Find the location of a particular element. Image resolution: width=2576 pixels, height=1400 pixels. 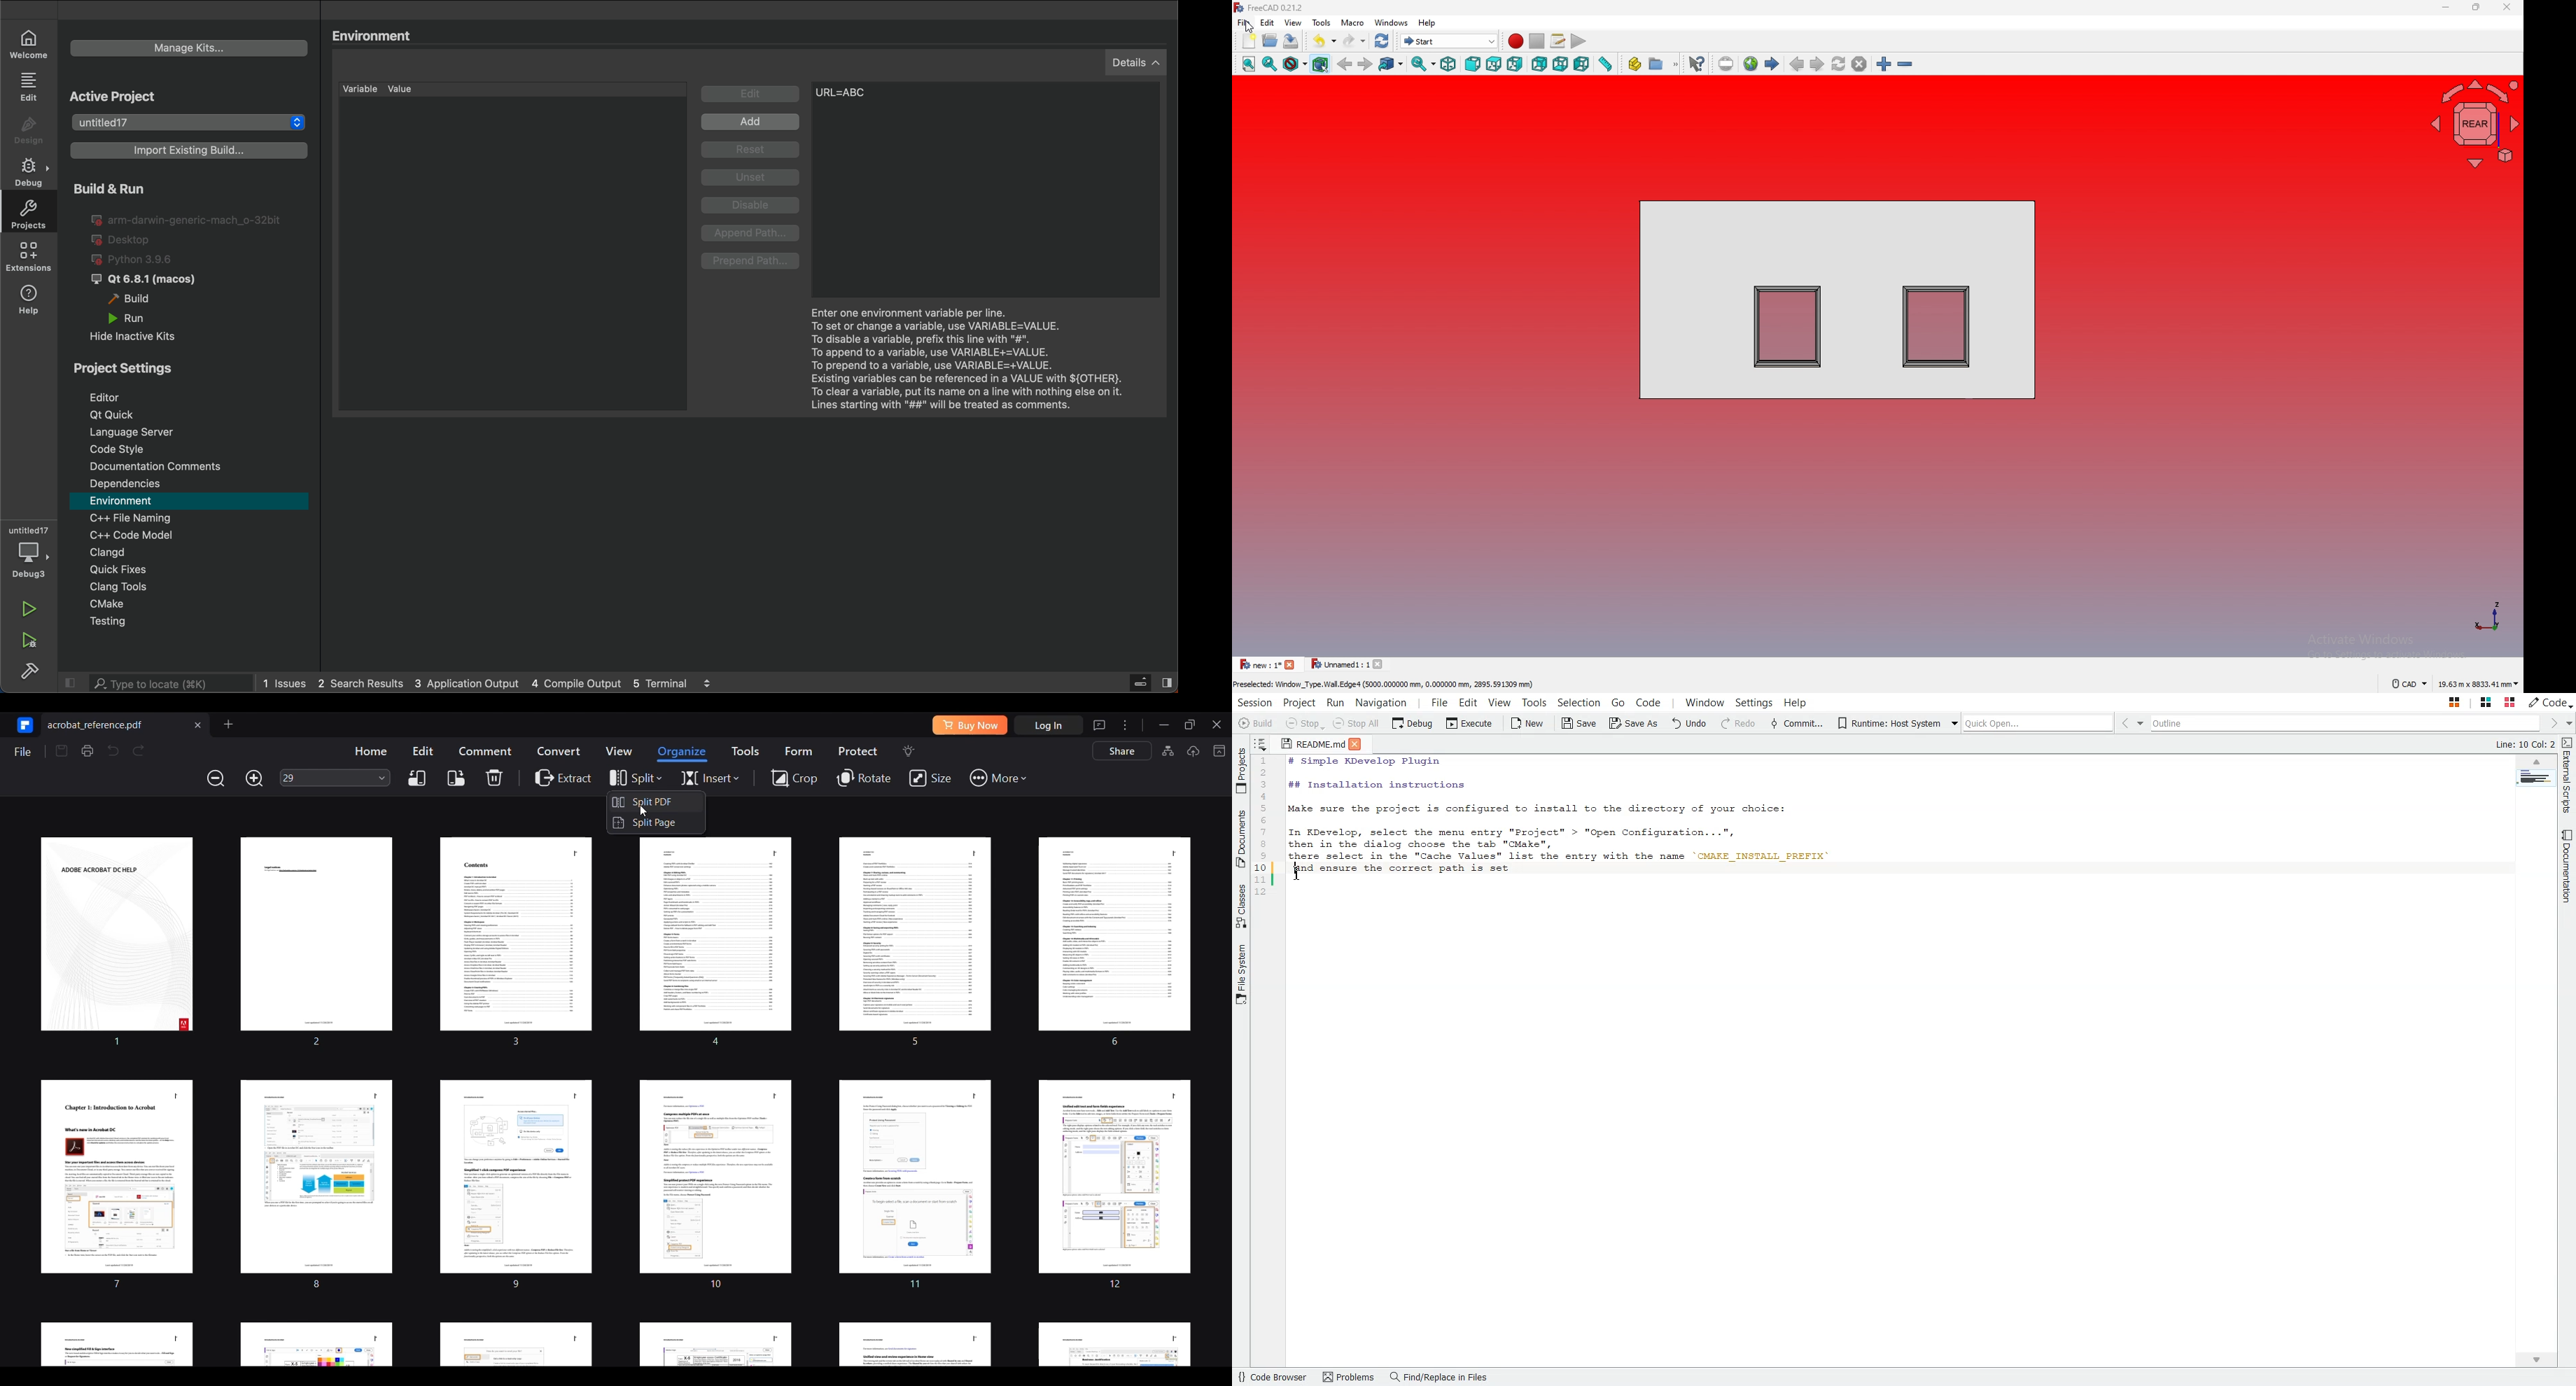

measure distance is located at coordinates (1605, 63).